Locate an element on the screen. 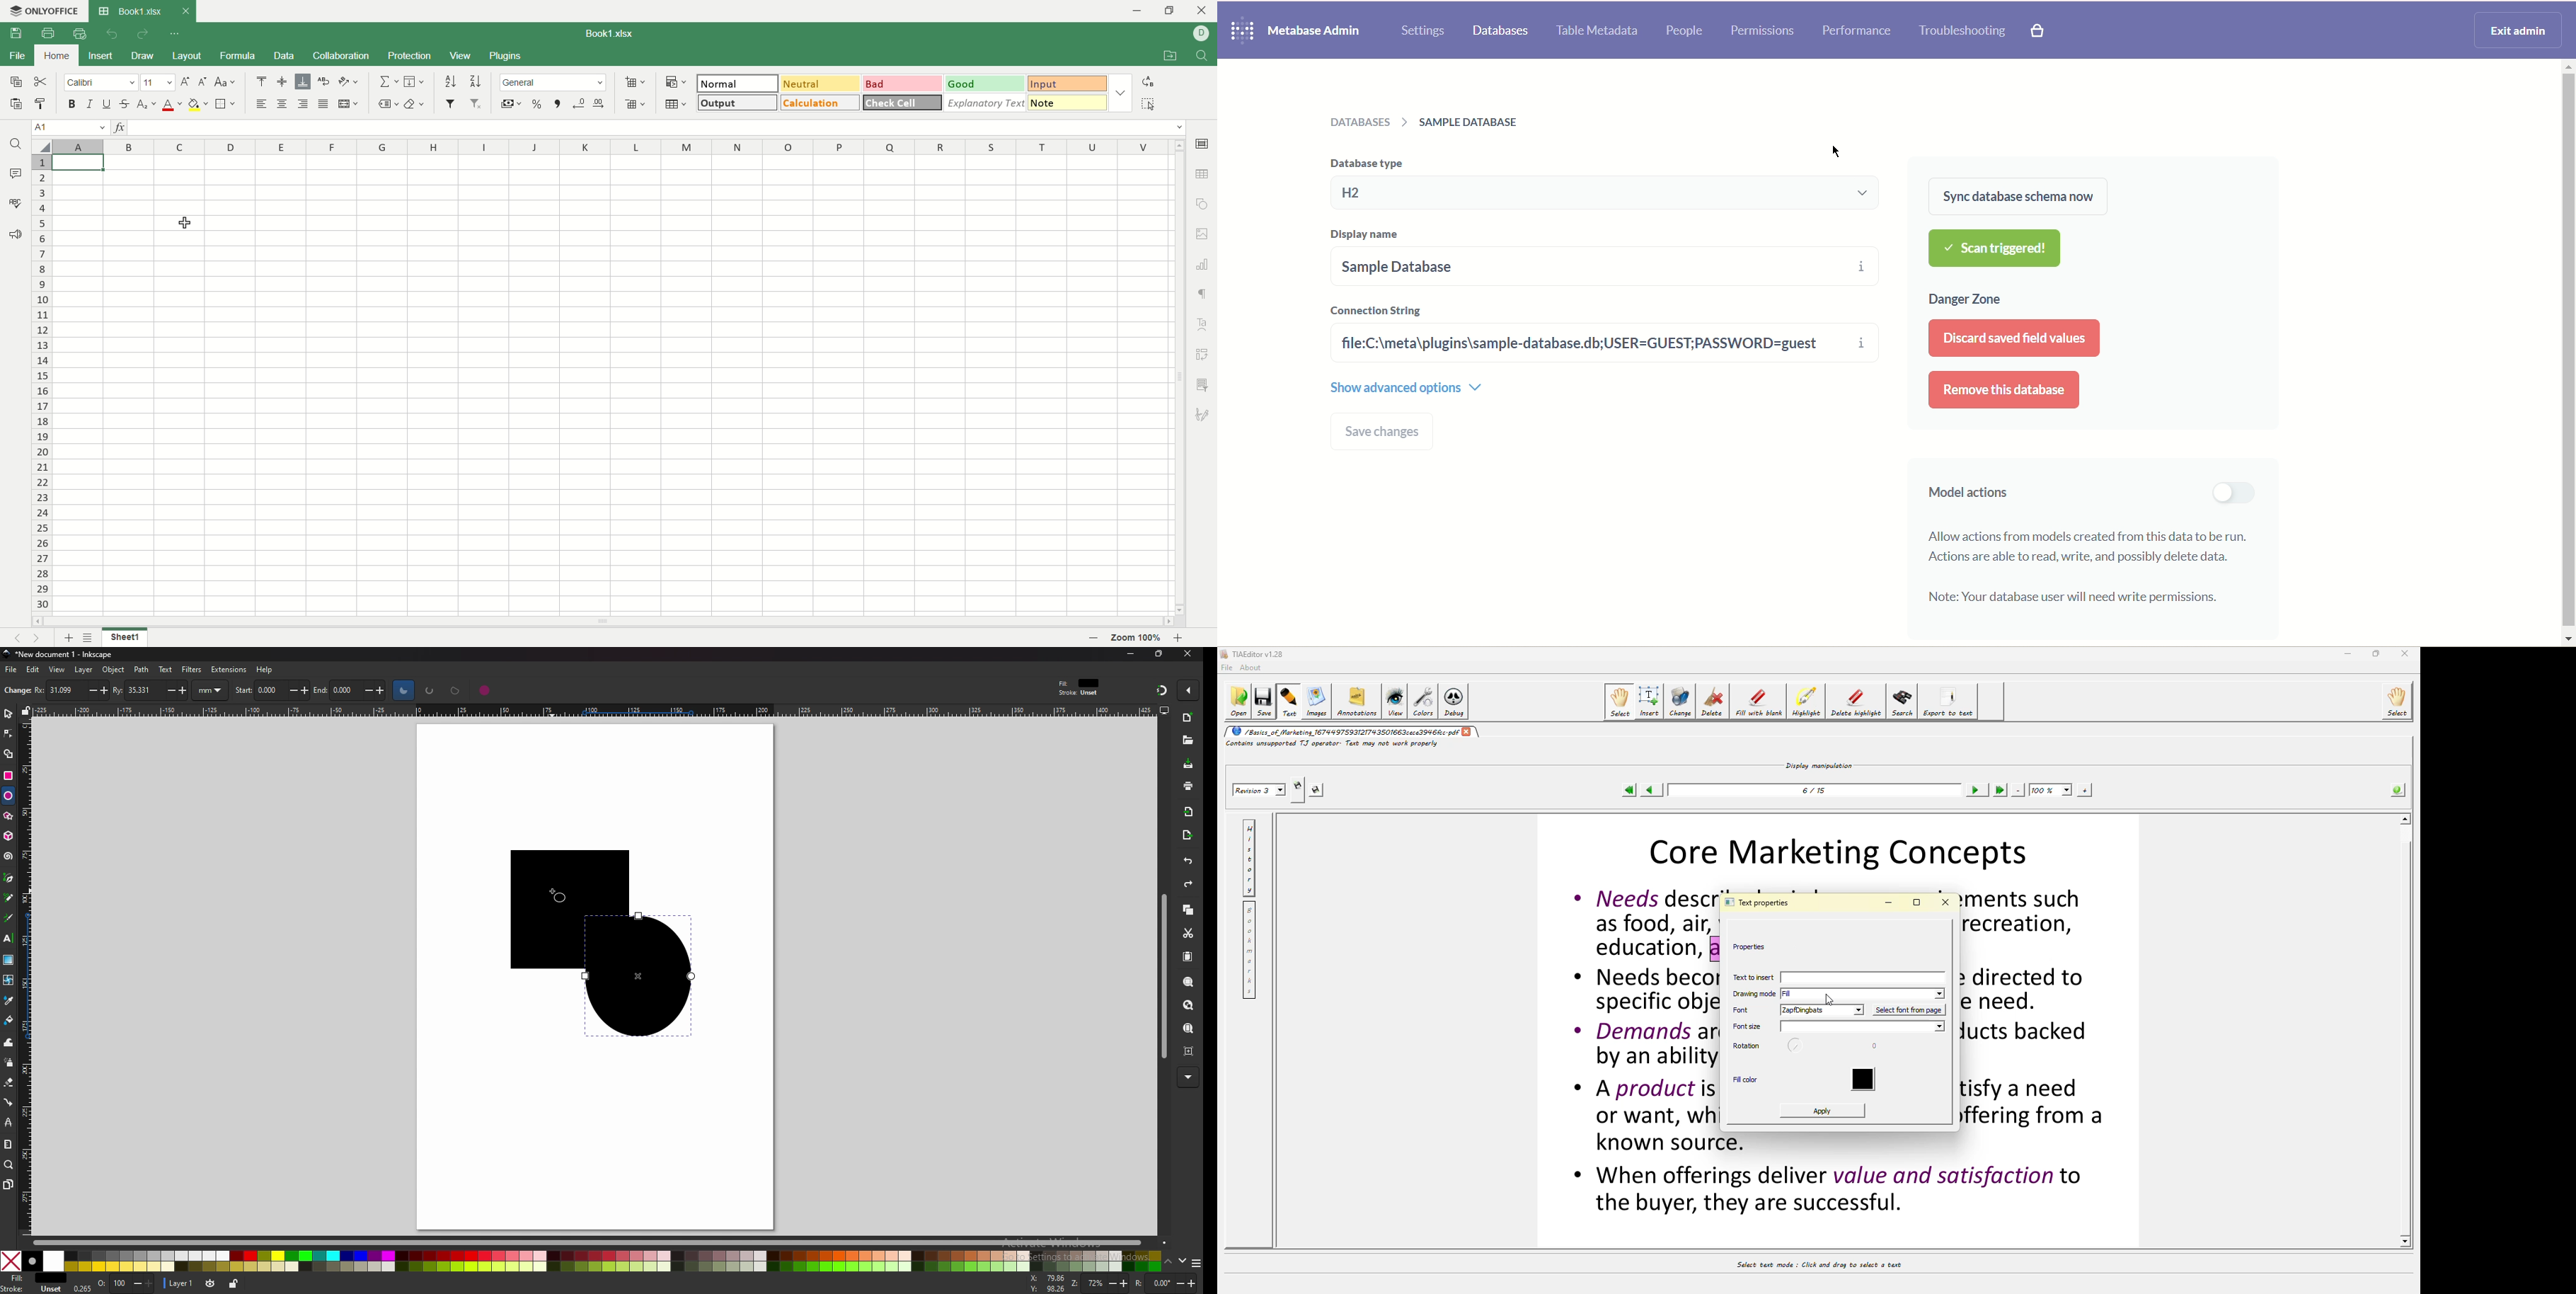  pivot settings is located at coordinates (1204, 353).